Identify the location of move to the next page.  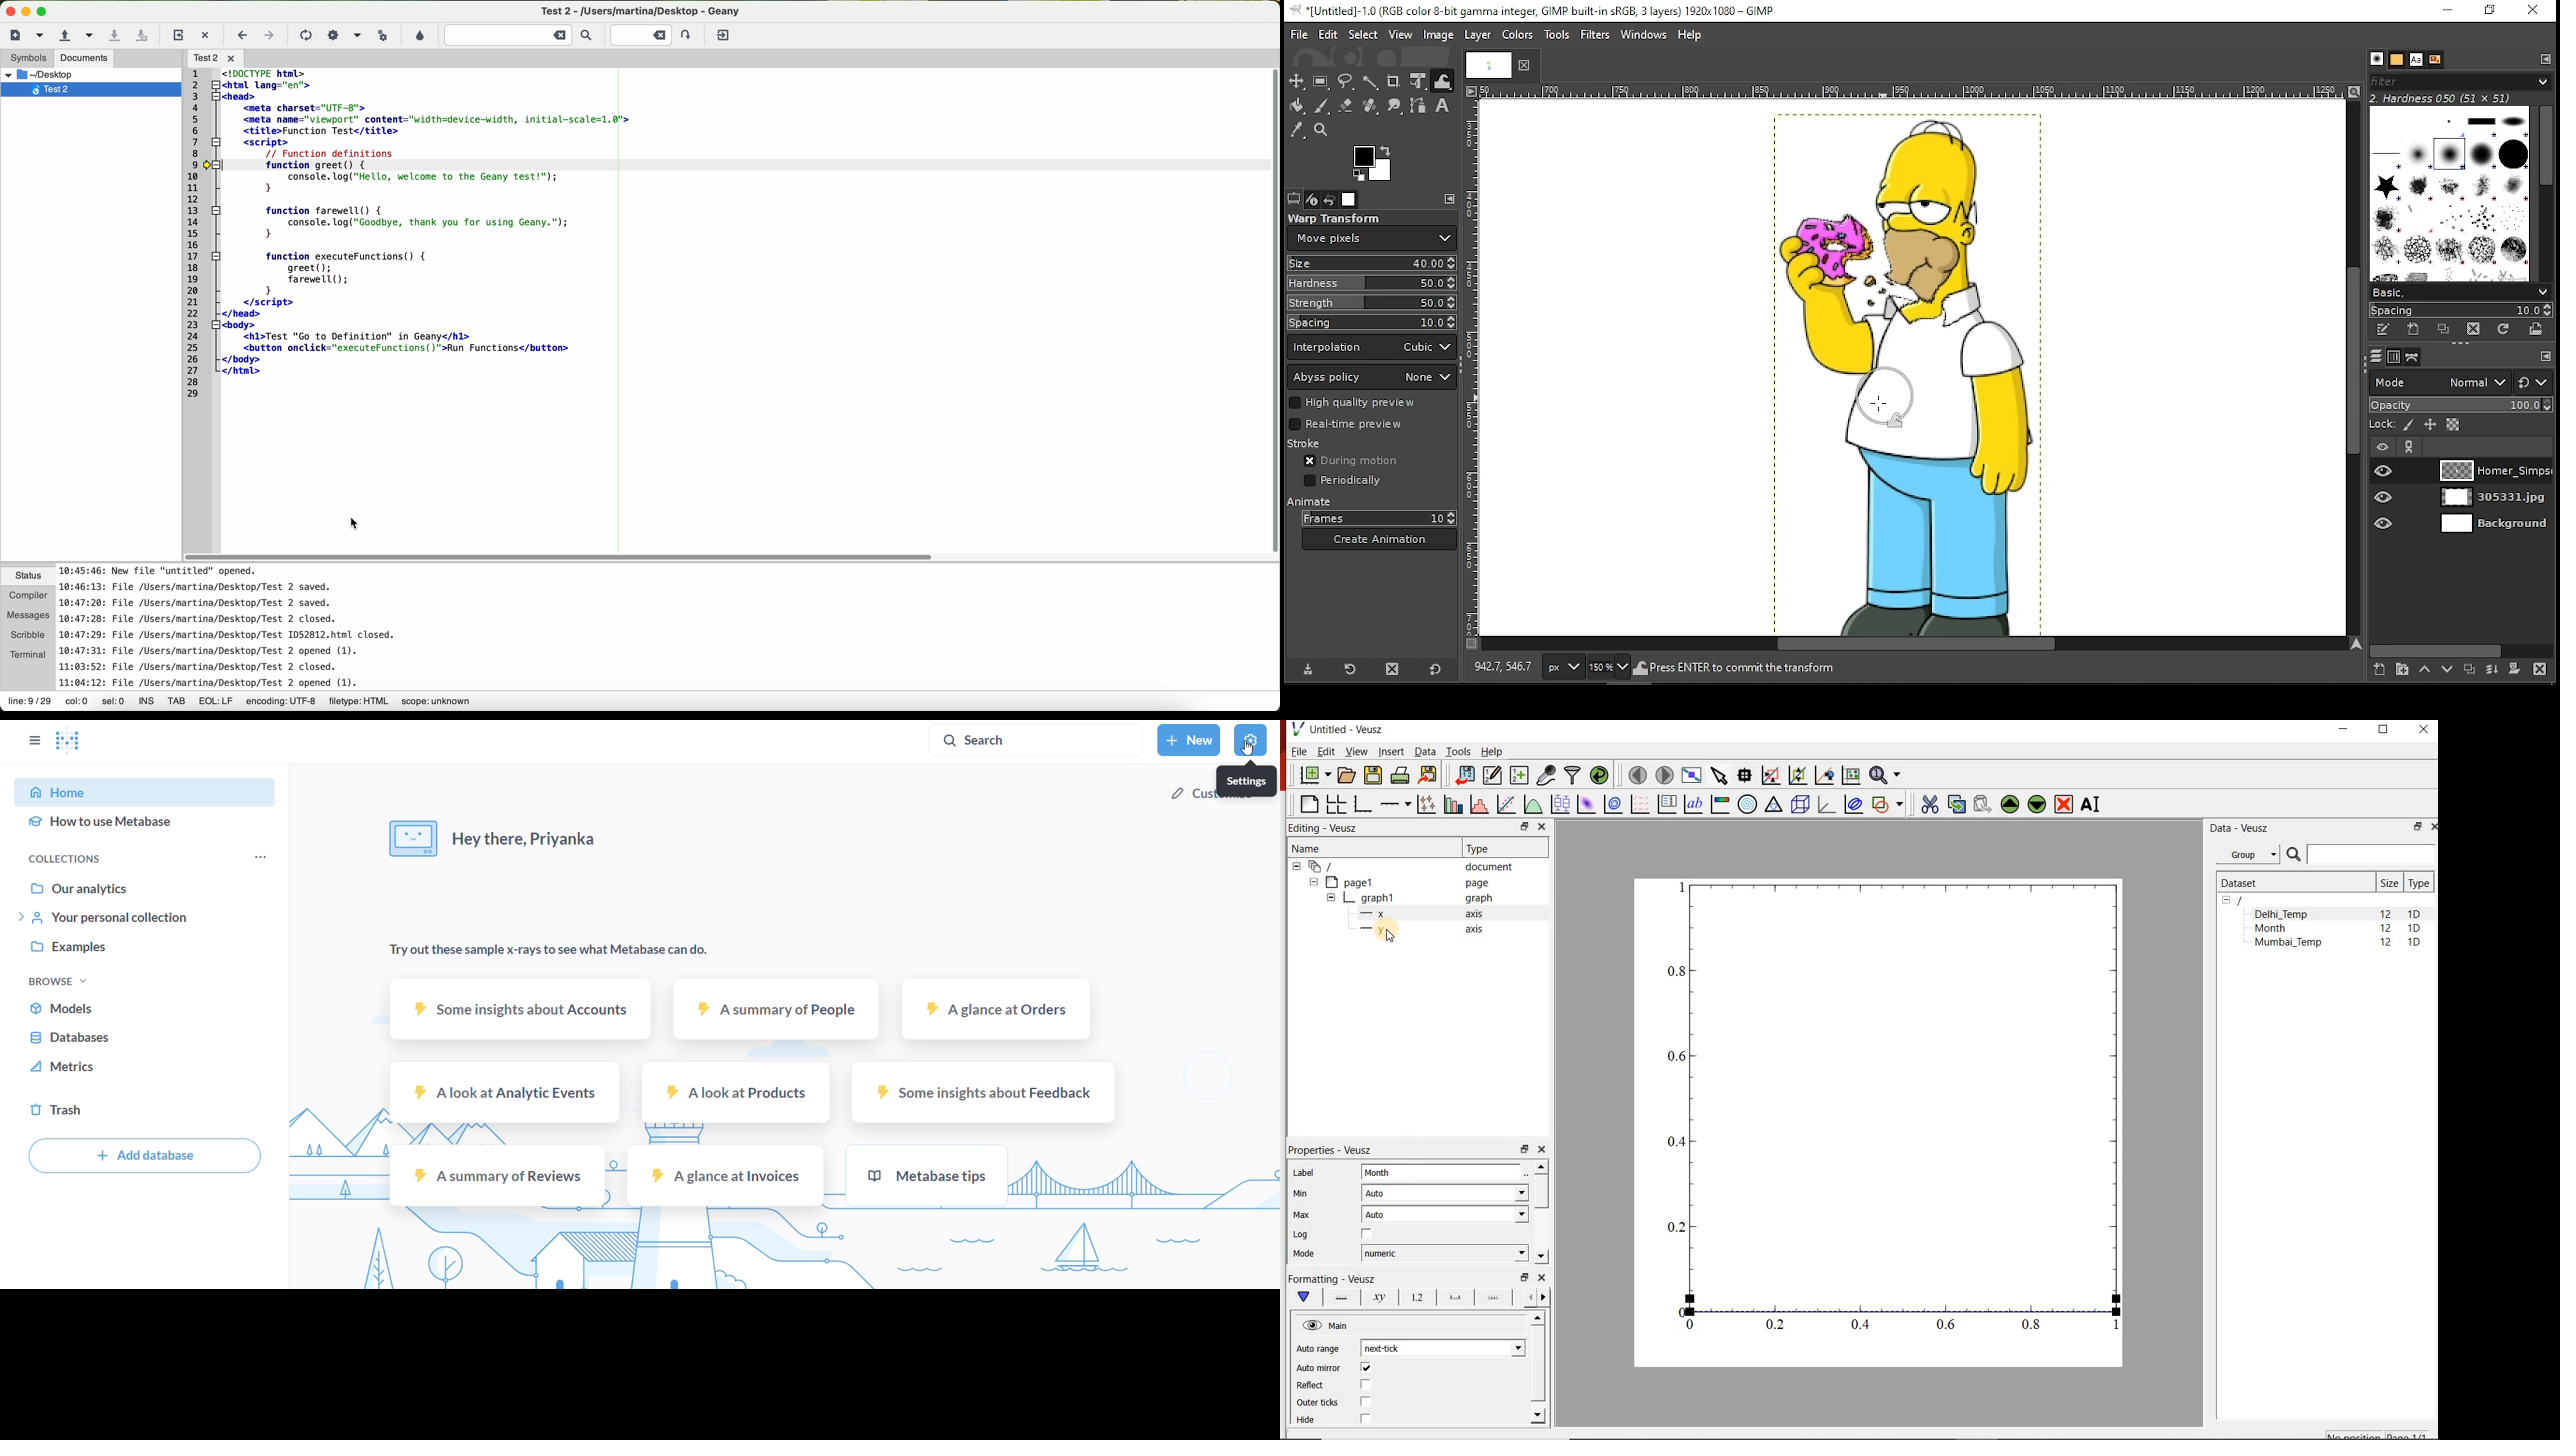
(1665, 775).